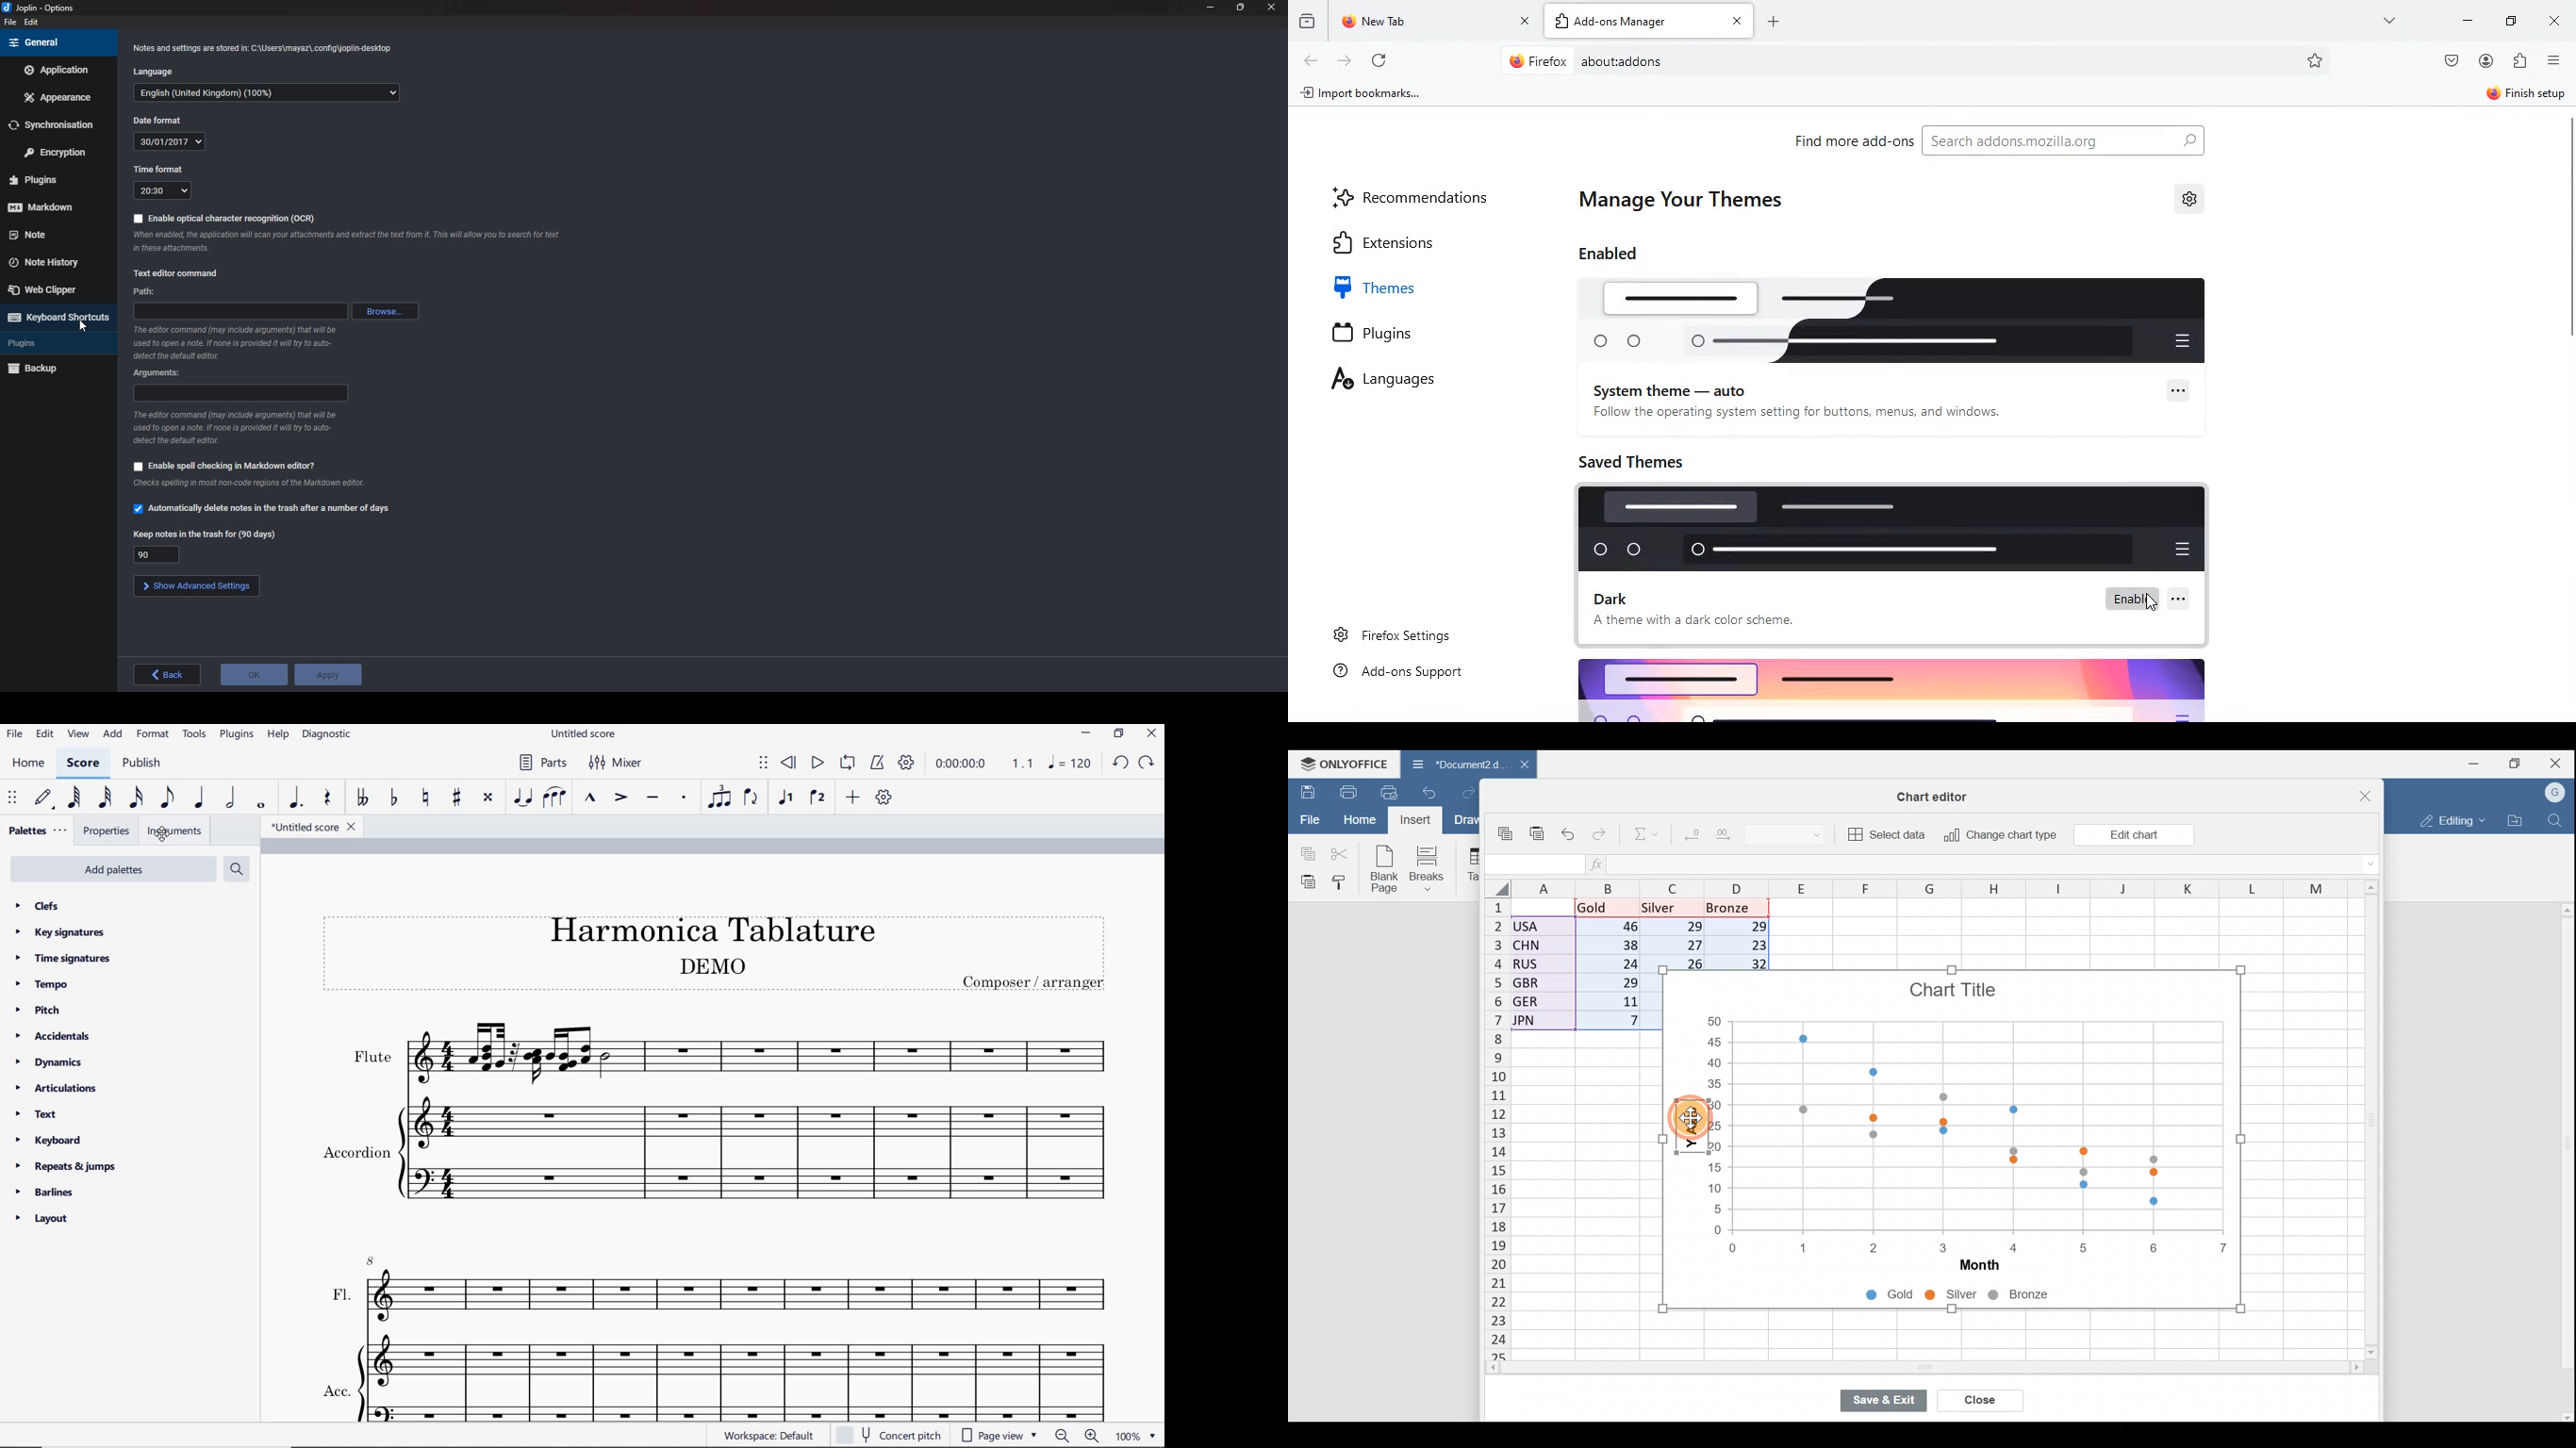 This screenshot has height=1456, width=2576. Describe the element at coordinates (1415, 822) in the screenshot. I see `Cursor on Insert` at that location.